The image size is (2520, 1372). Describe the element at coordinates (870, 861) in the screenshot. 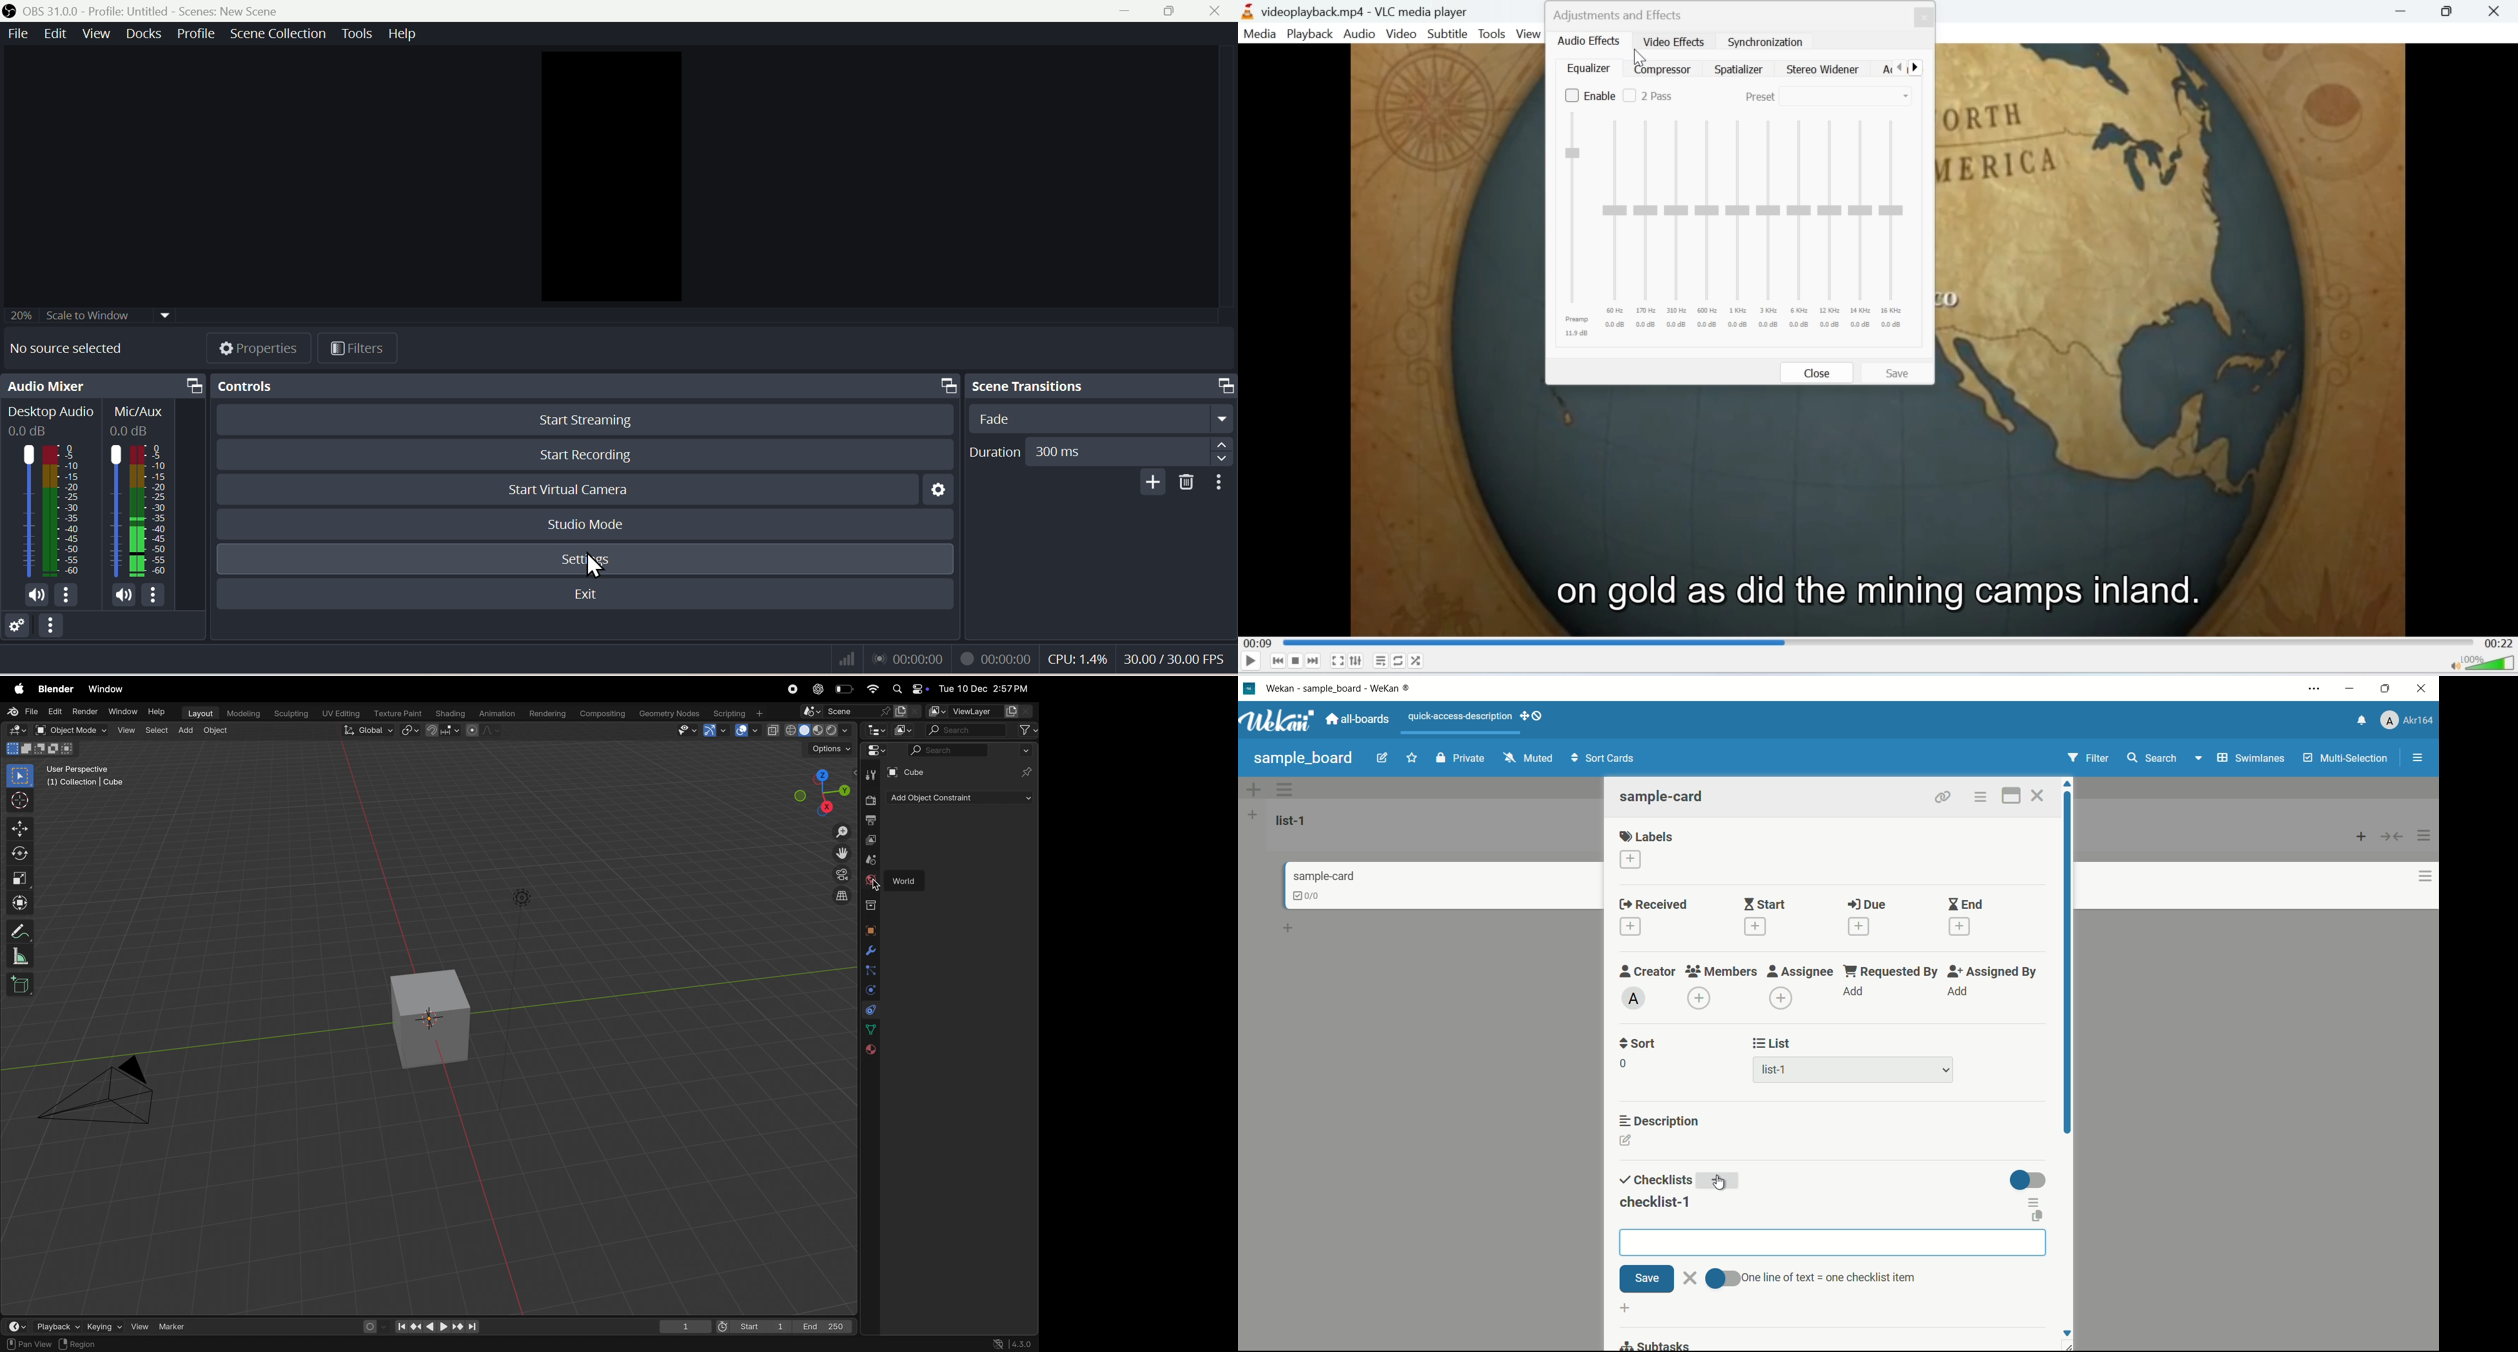

I see `scene` at that location.